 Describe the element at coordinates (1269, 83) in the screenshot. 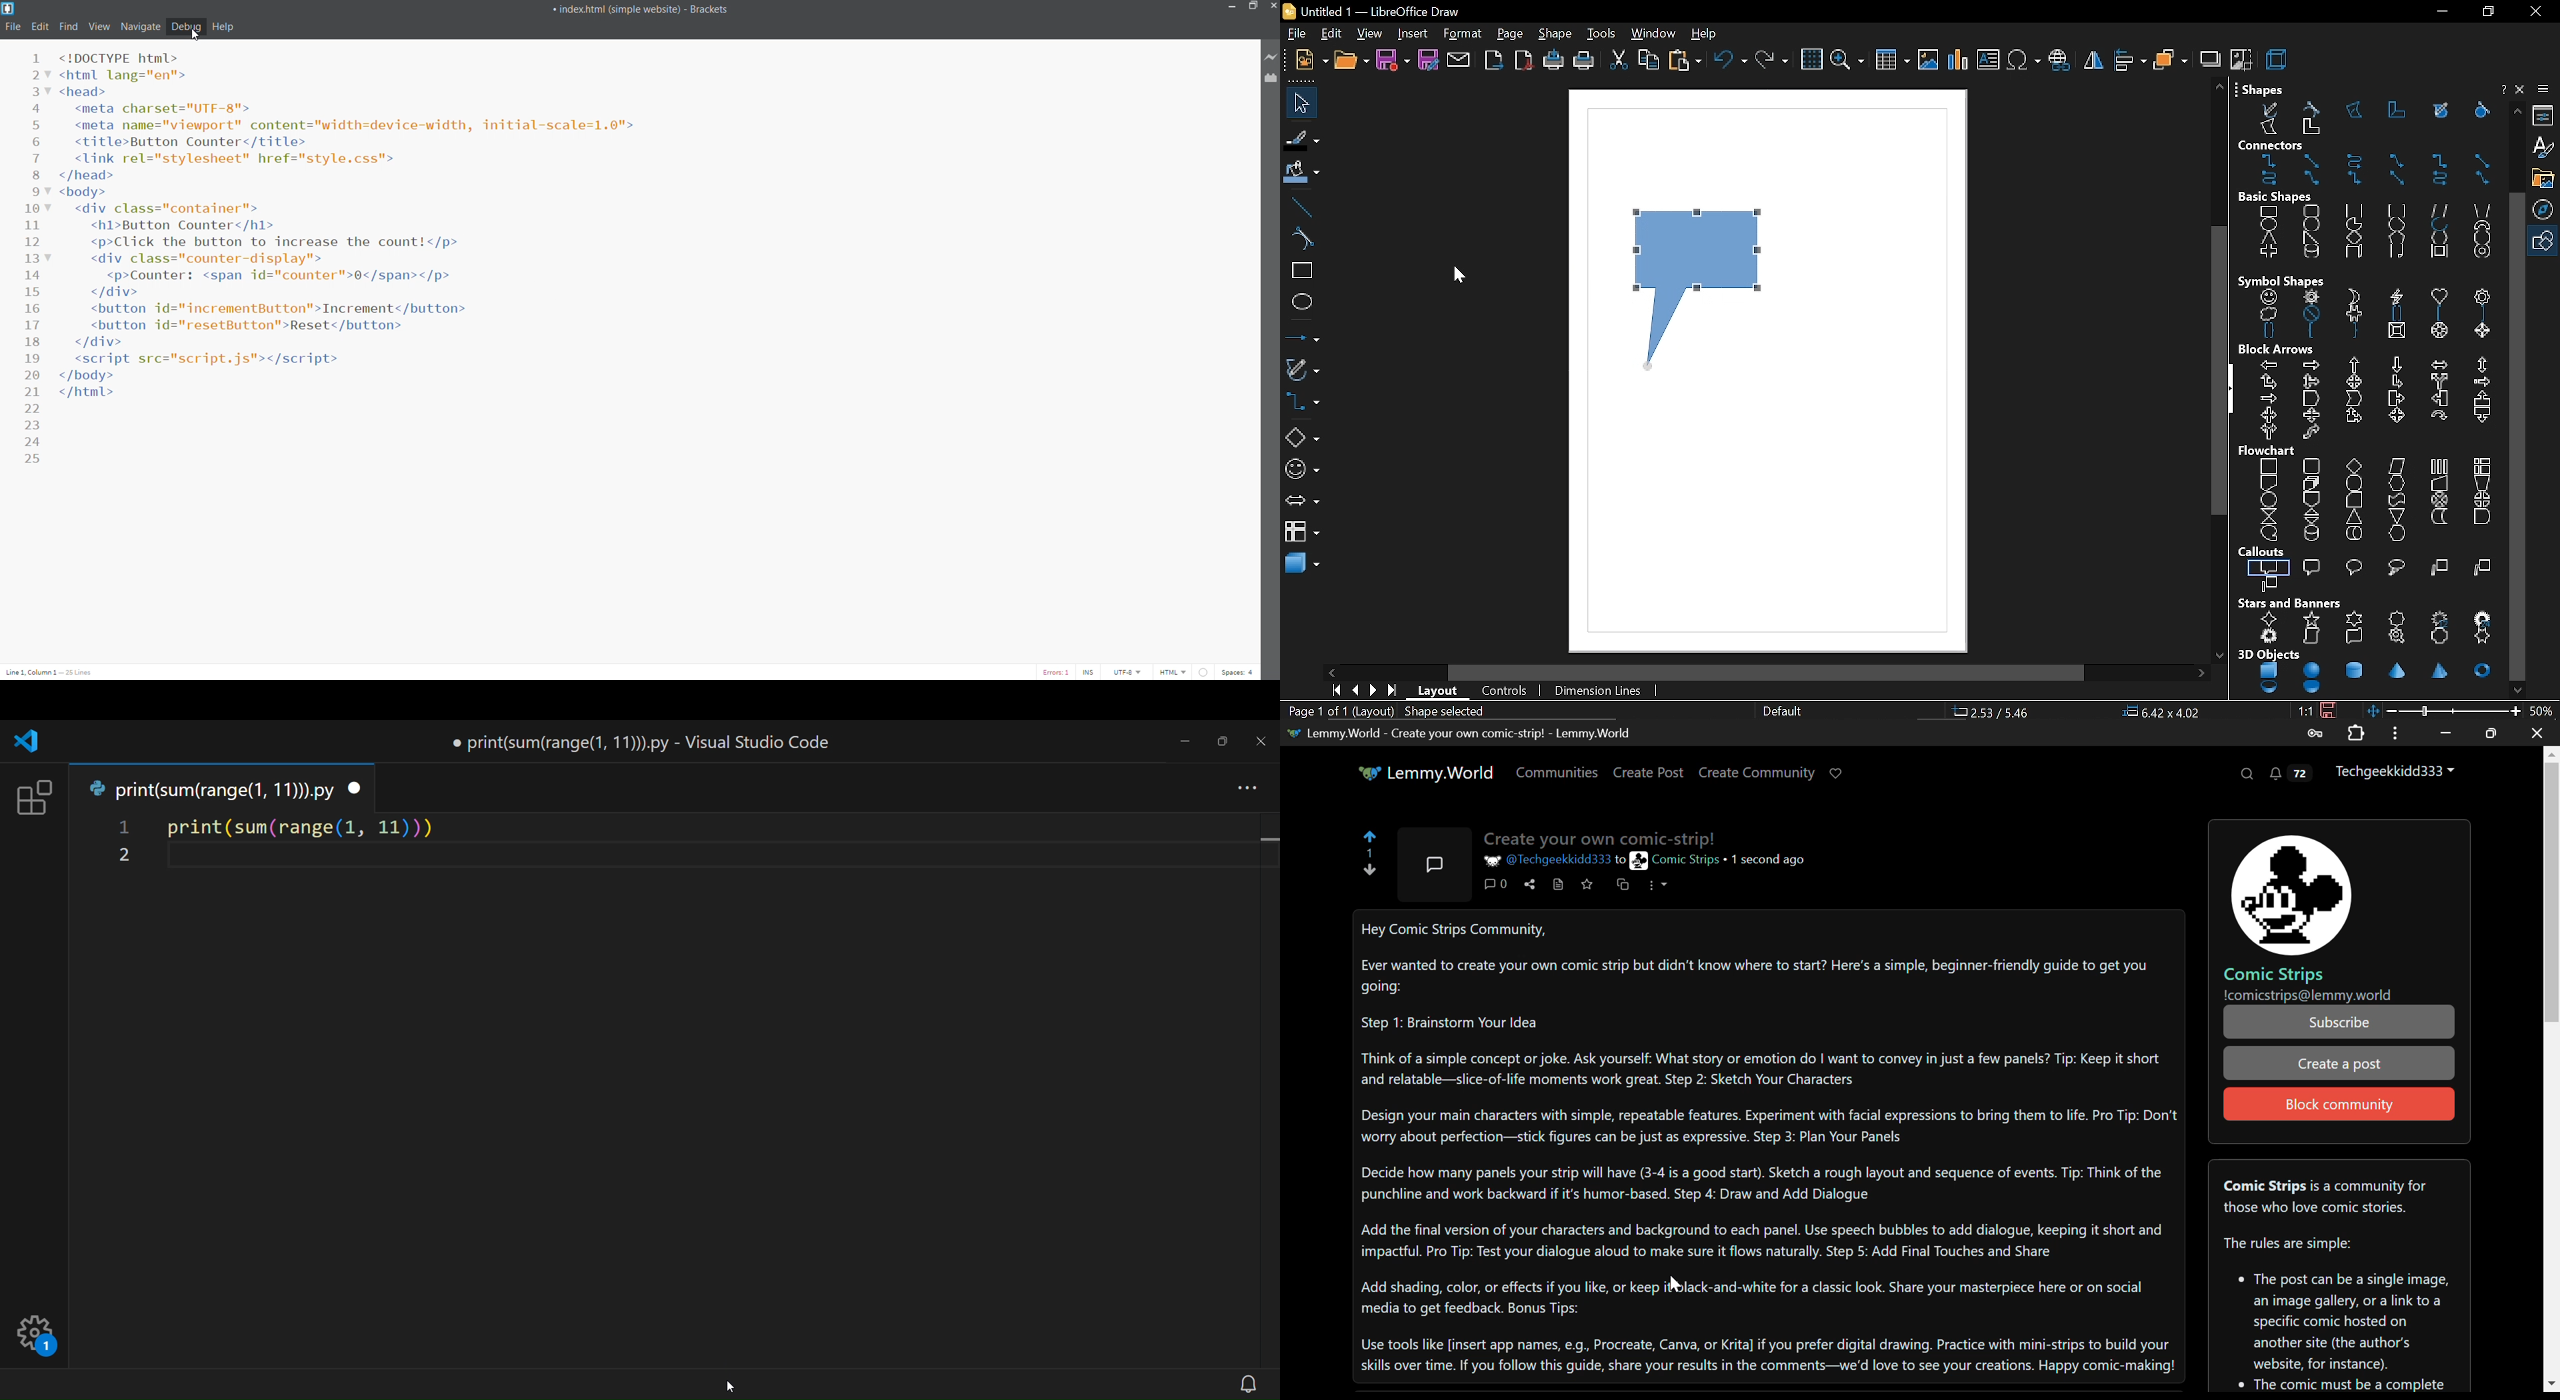

I see `extension manager` at that location.